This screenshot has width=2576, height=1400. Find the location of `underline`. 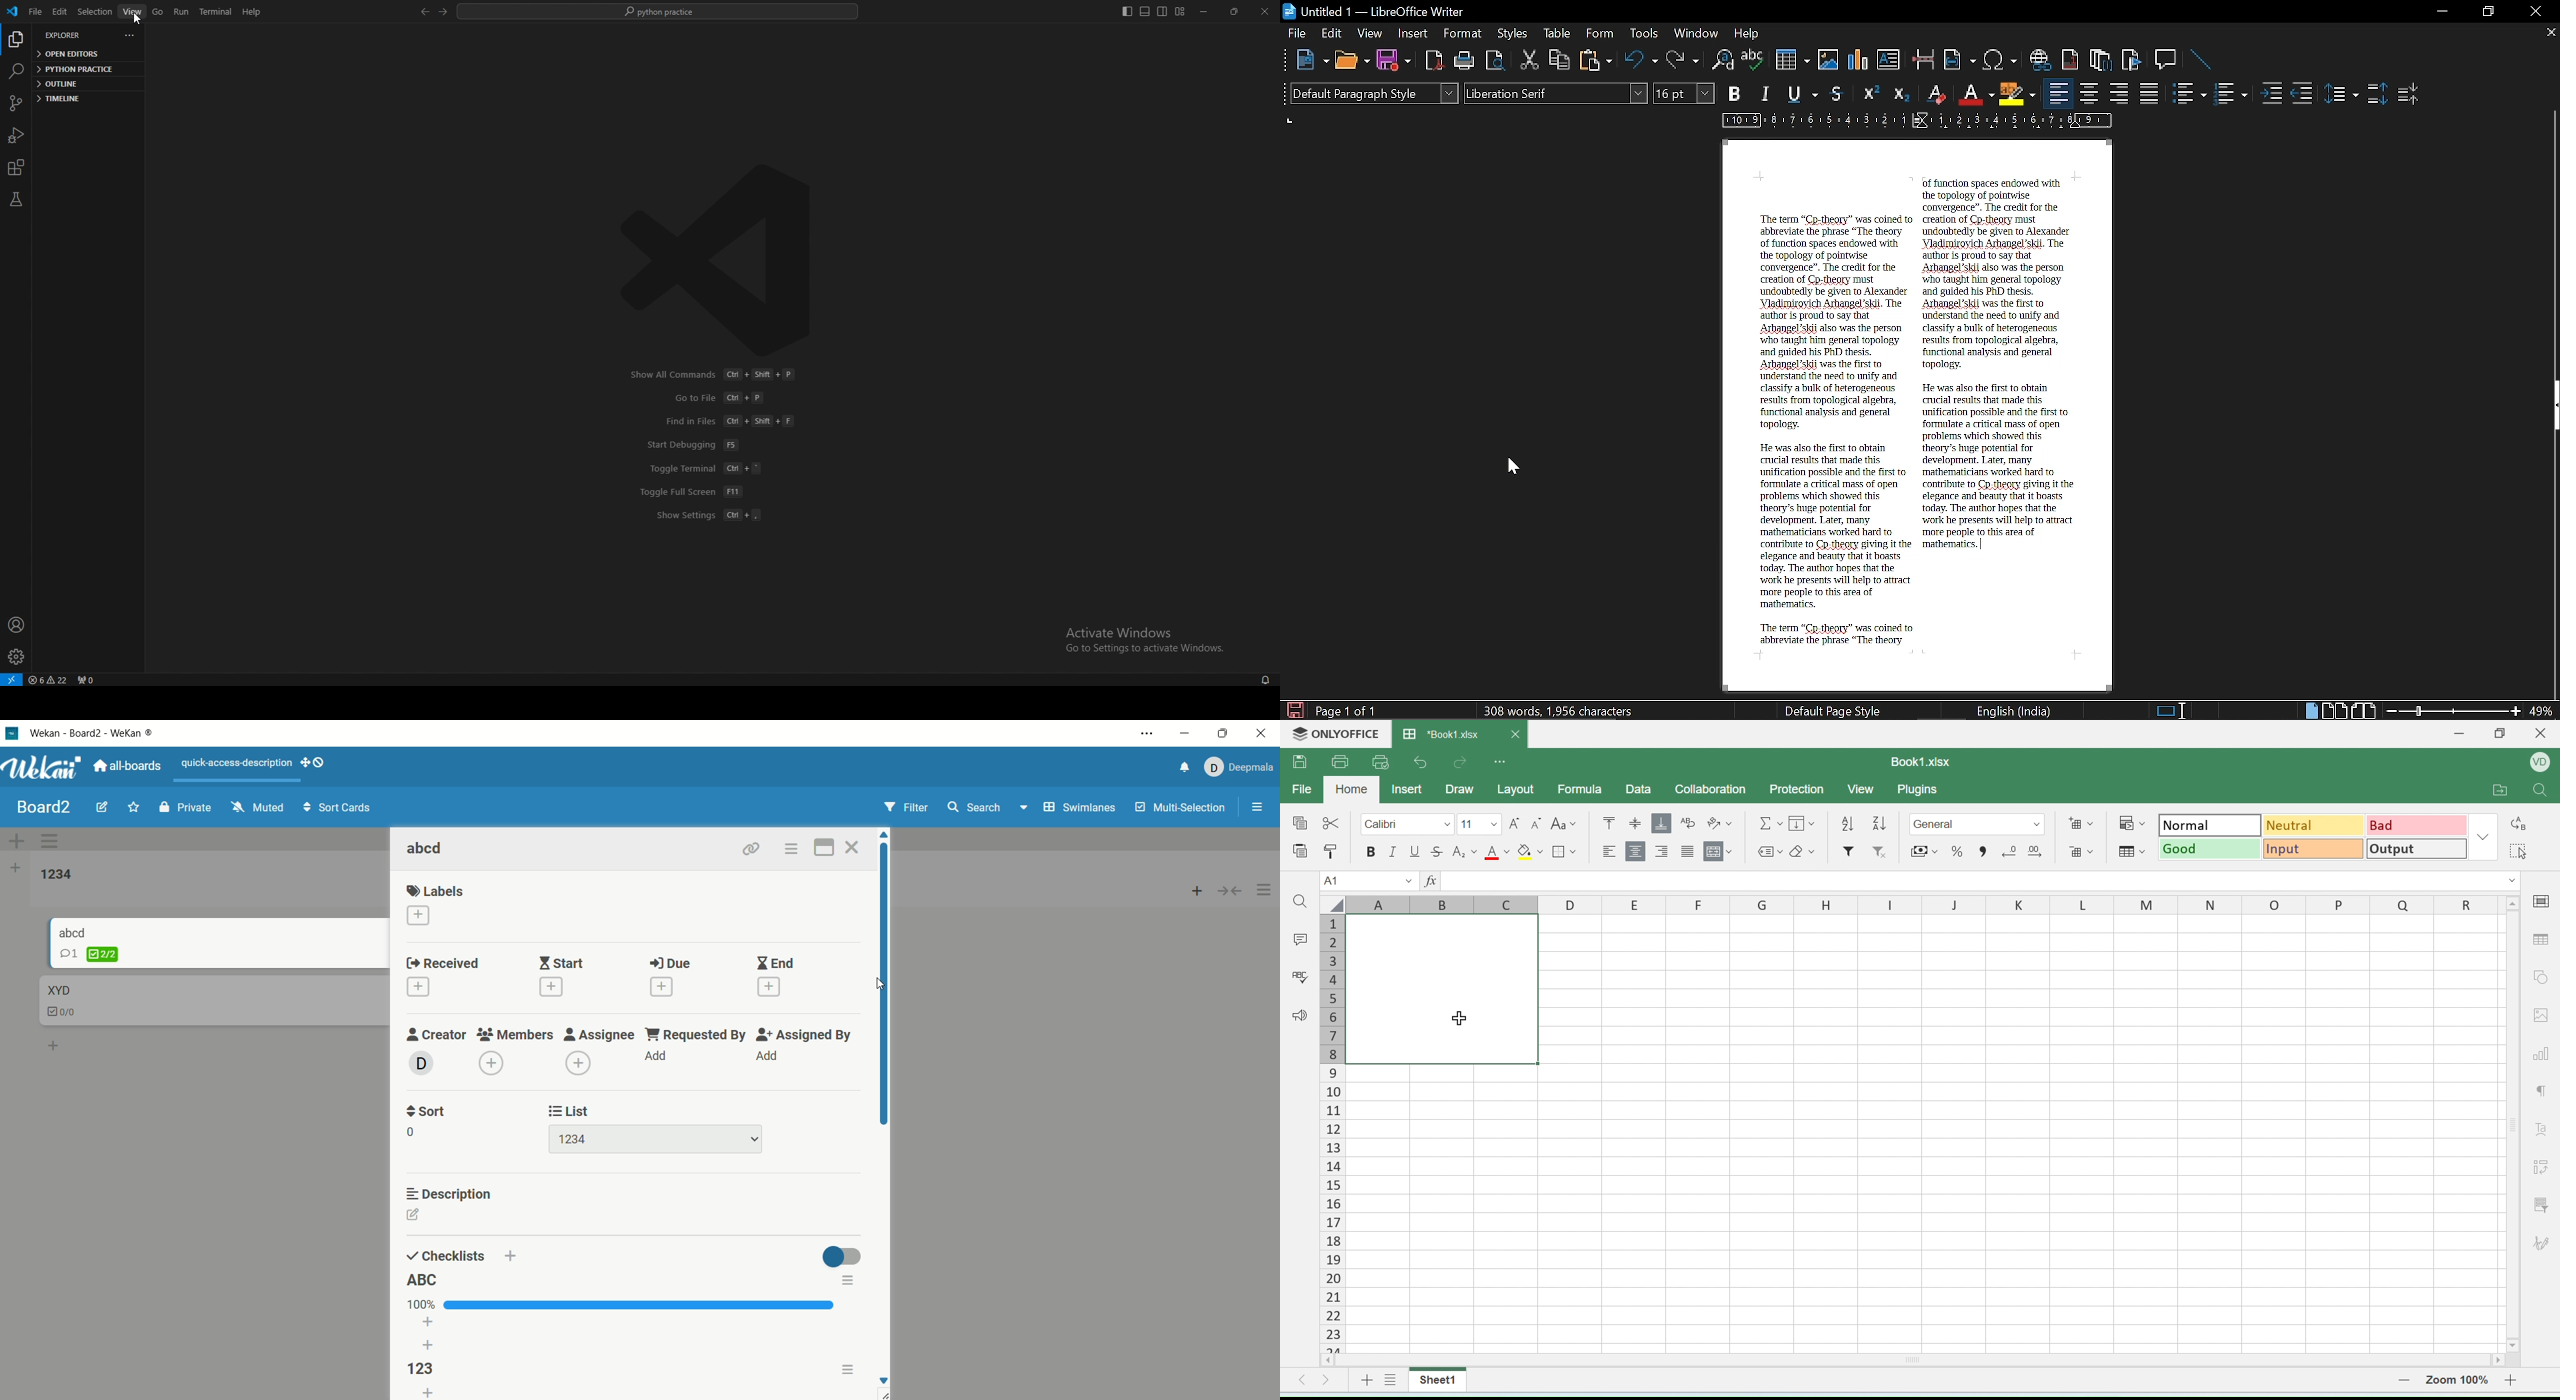

underline is located at coordinates (1414, 852).